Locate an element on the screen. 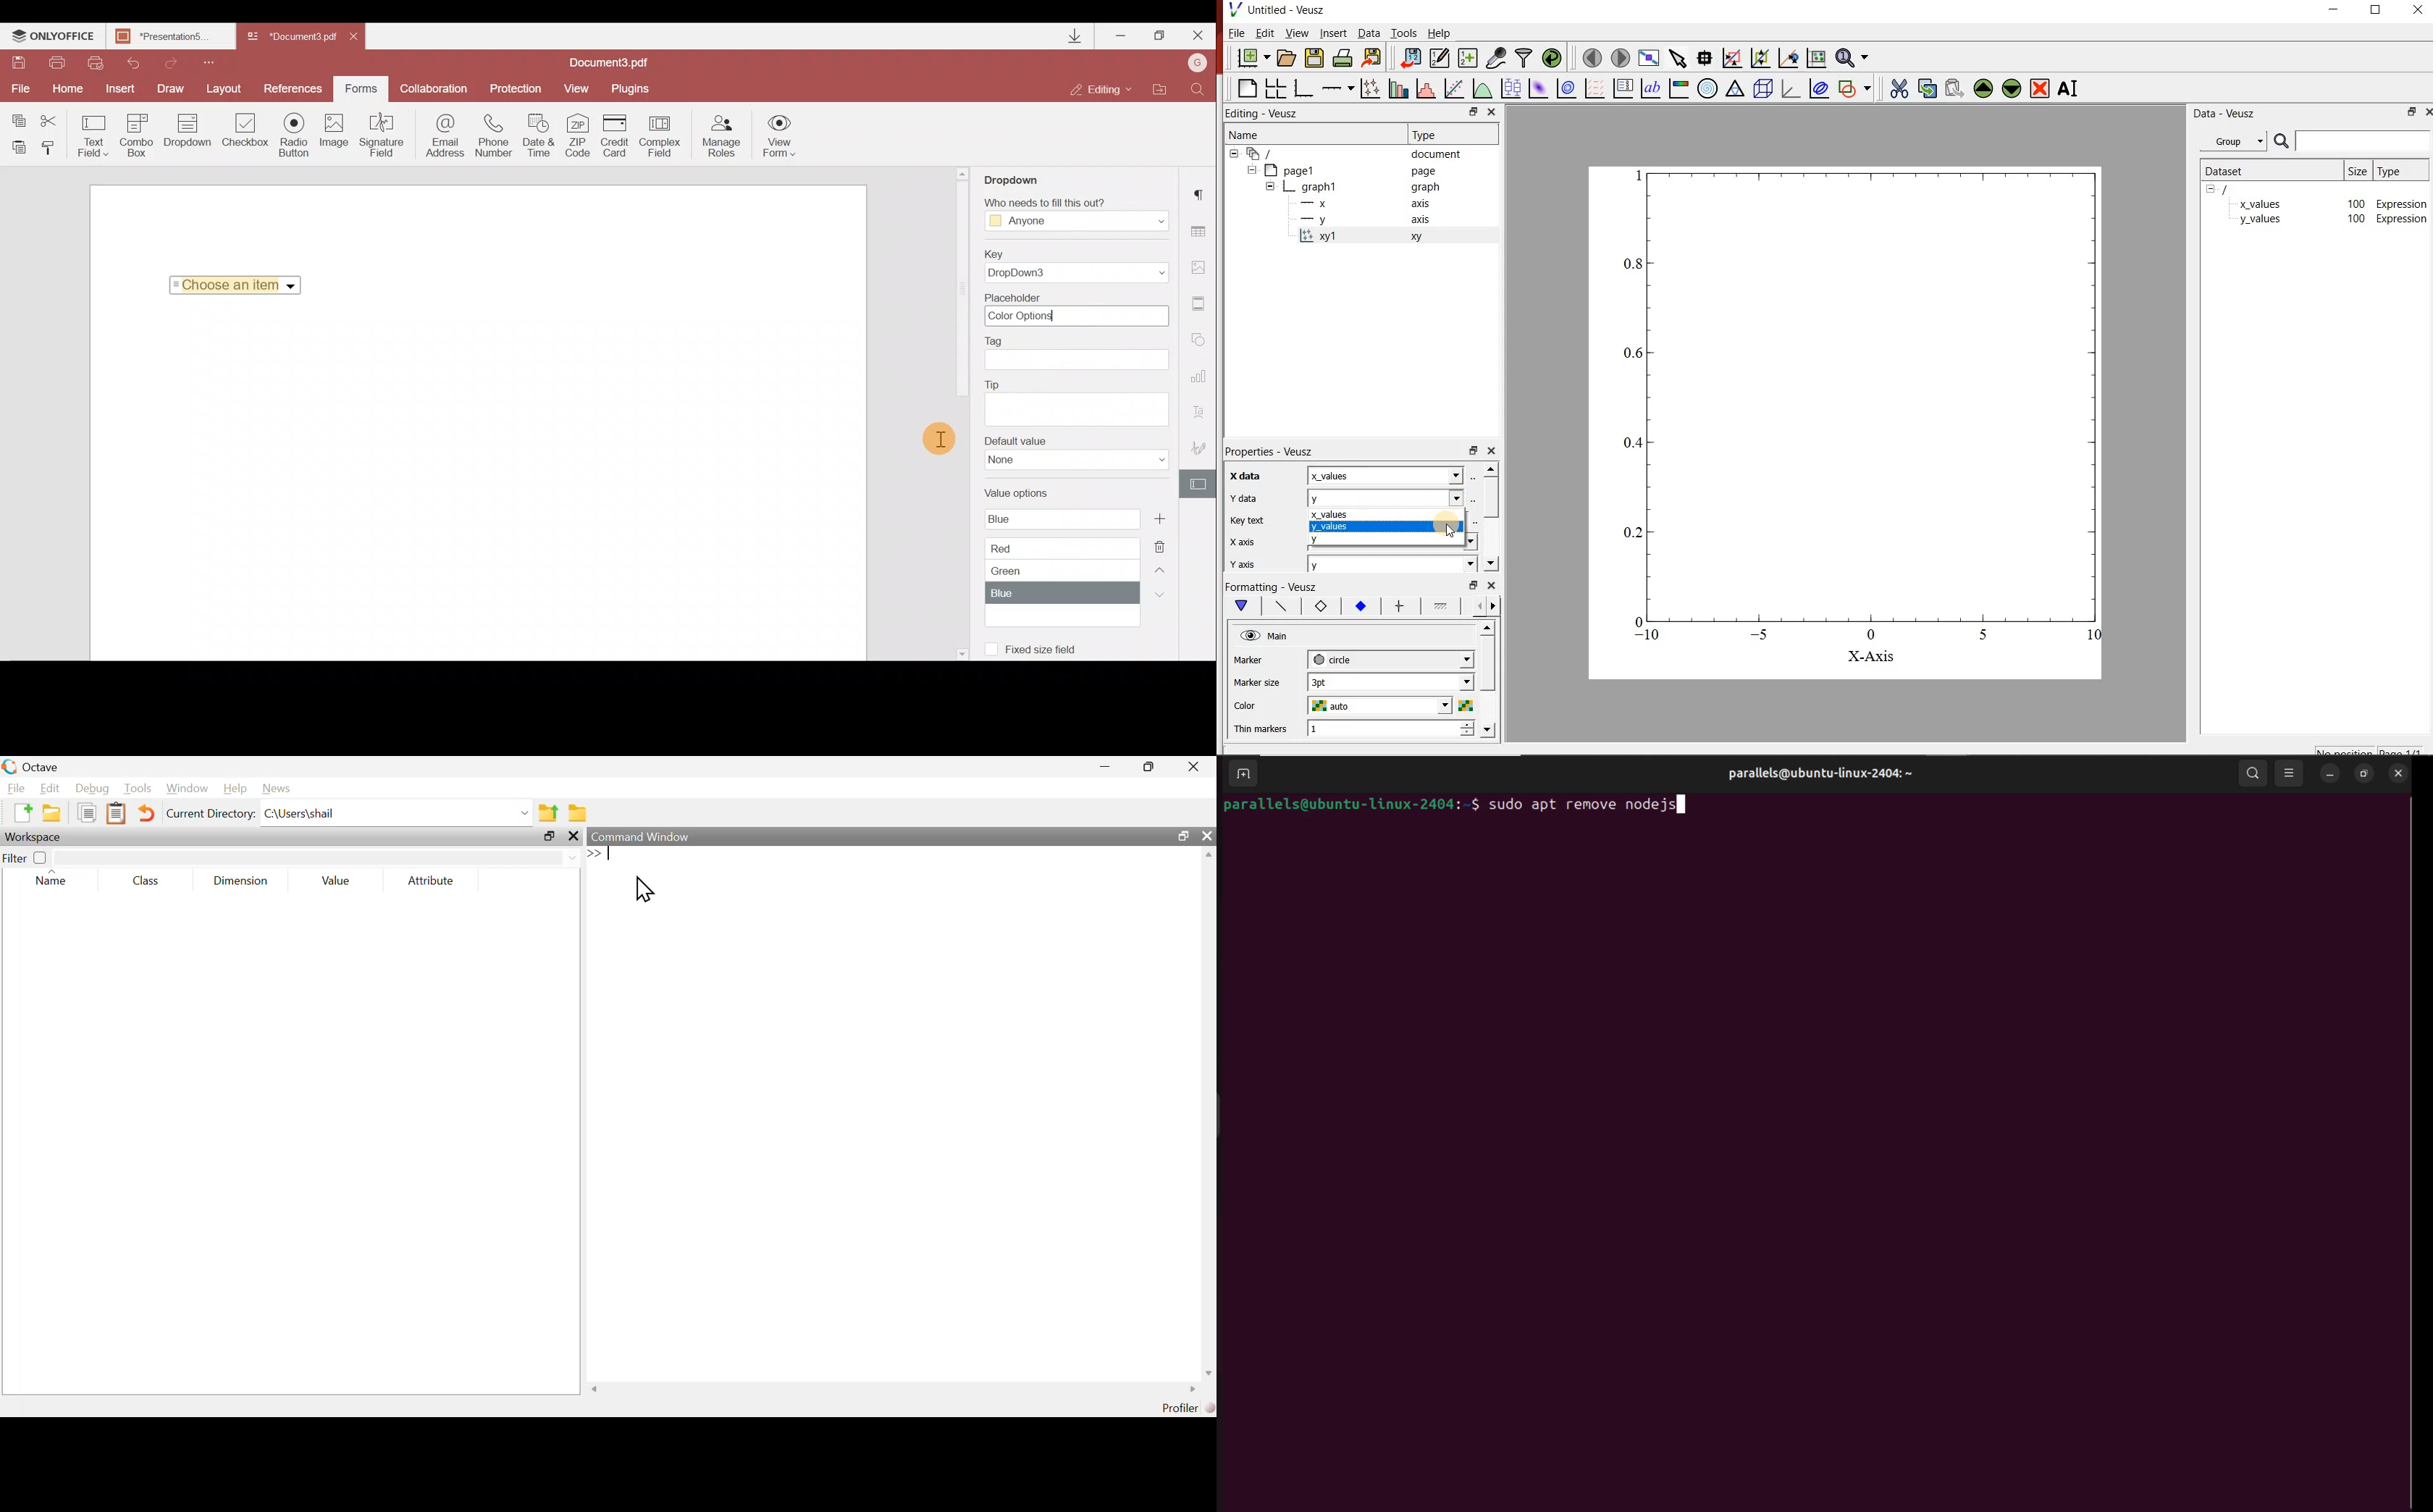  click to recenter graph axes is located at coordinates (1788, 59).